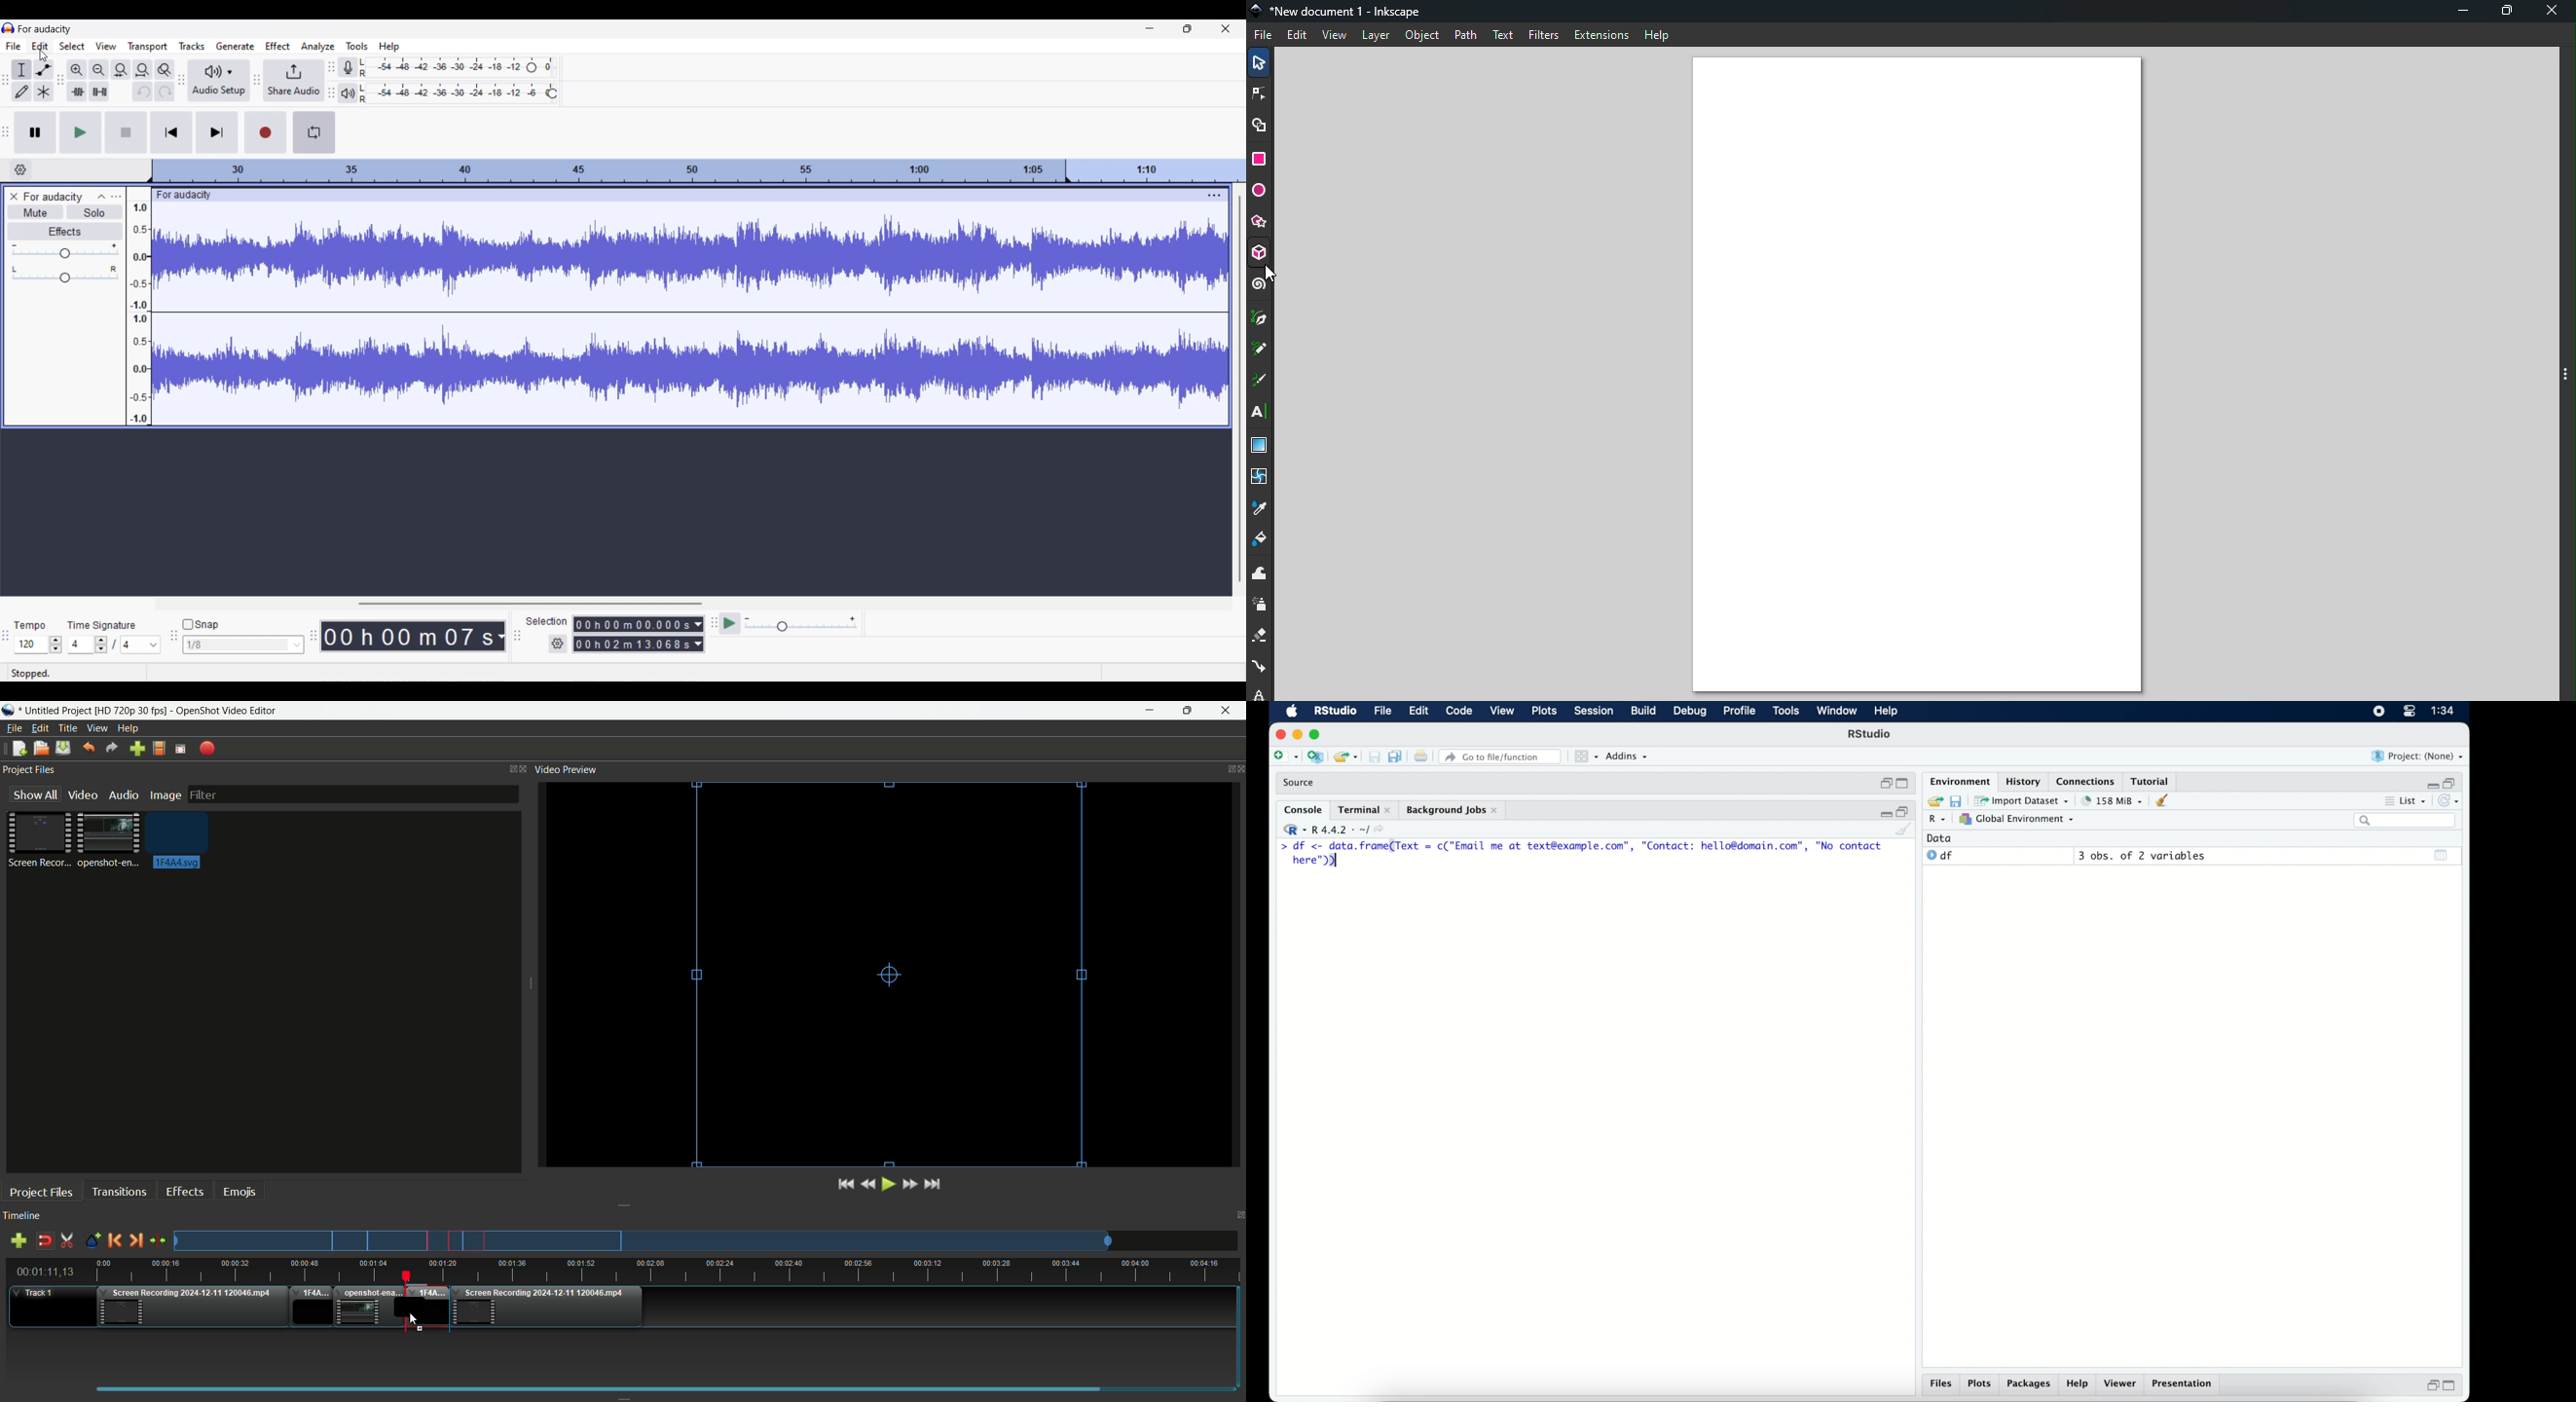  I want to click on help, so click(1886, 711).